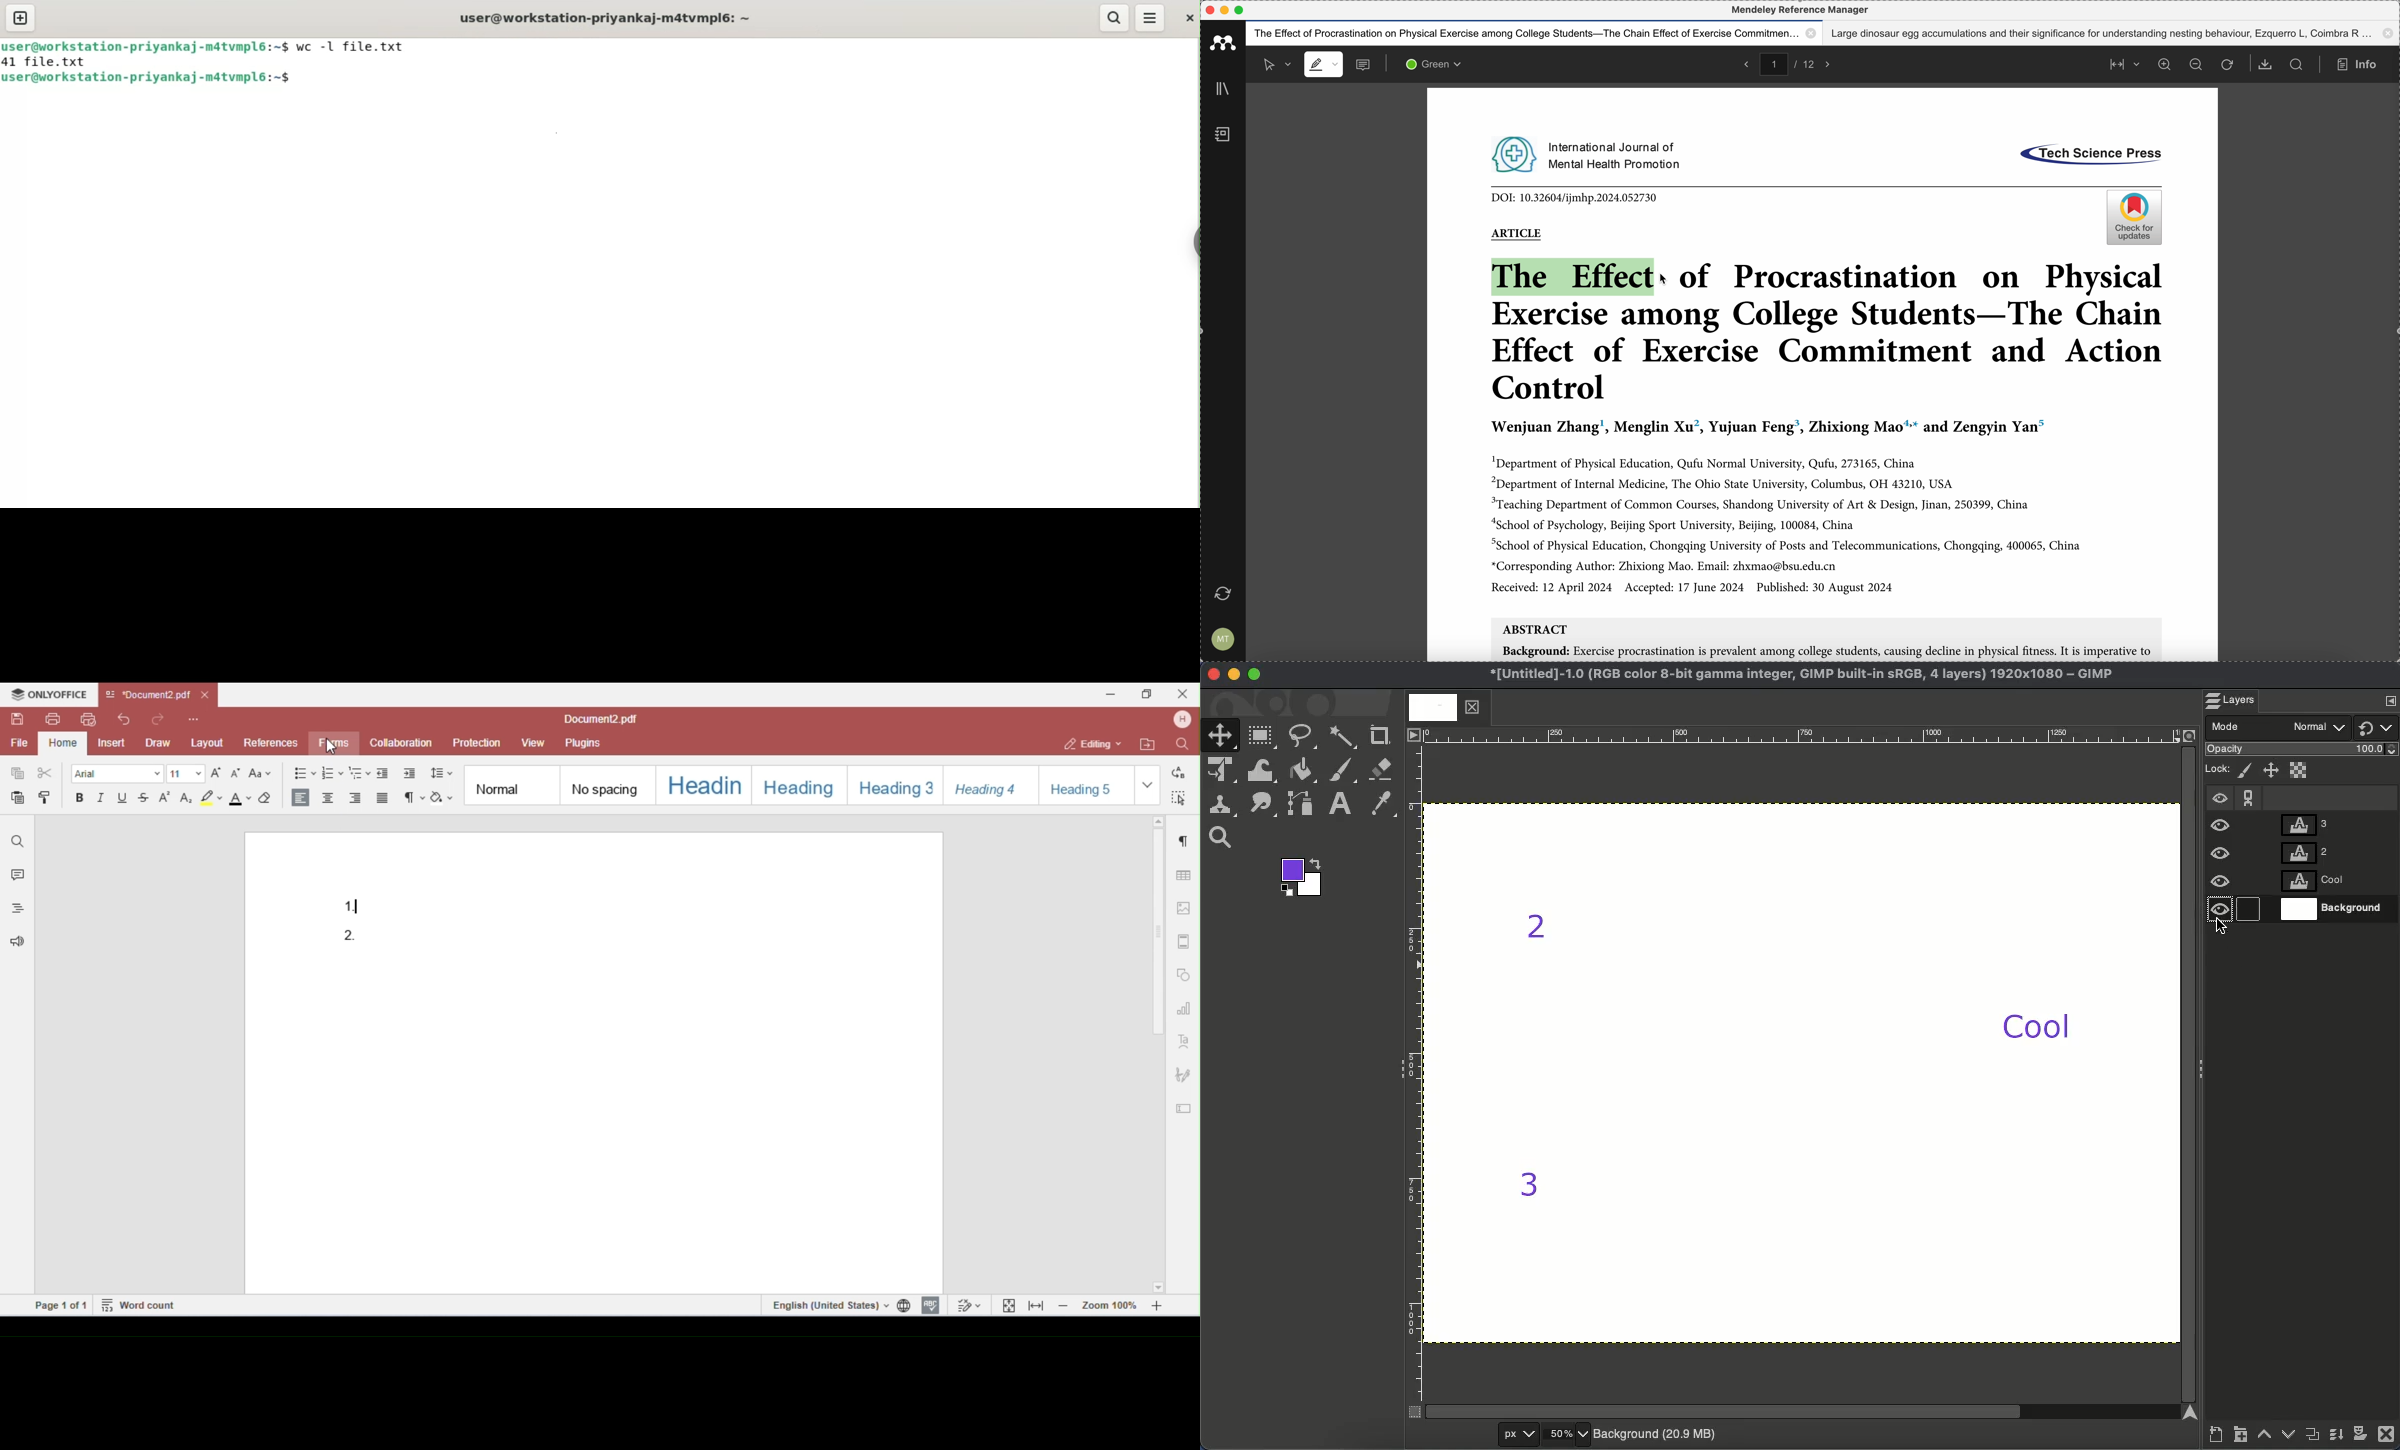 This screenshot has width=2408, height=1456. Describe the element at coordinates (2239, 701) in the screenshot. I see `Layers` at that location.